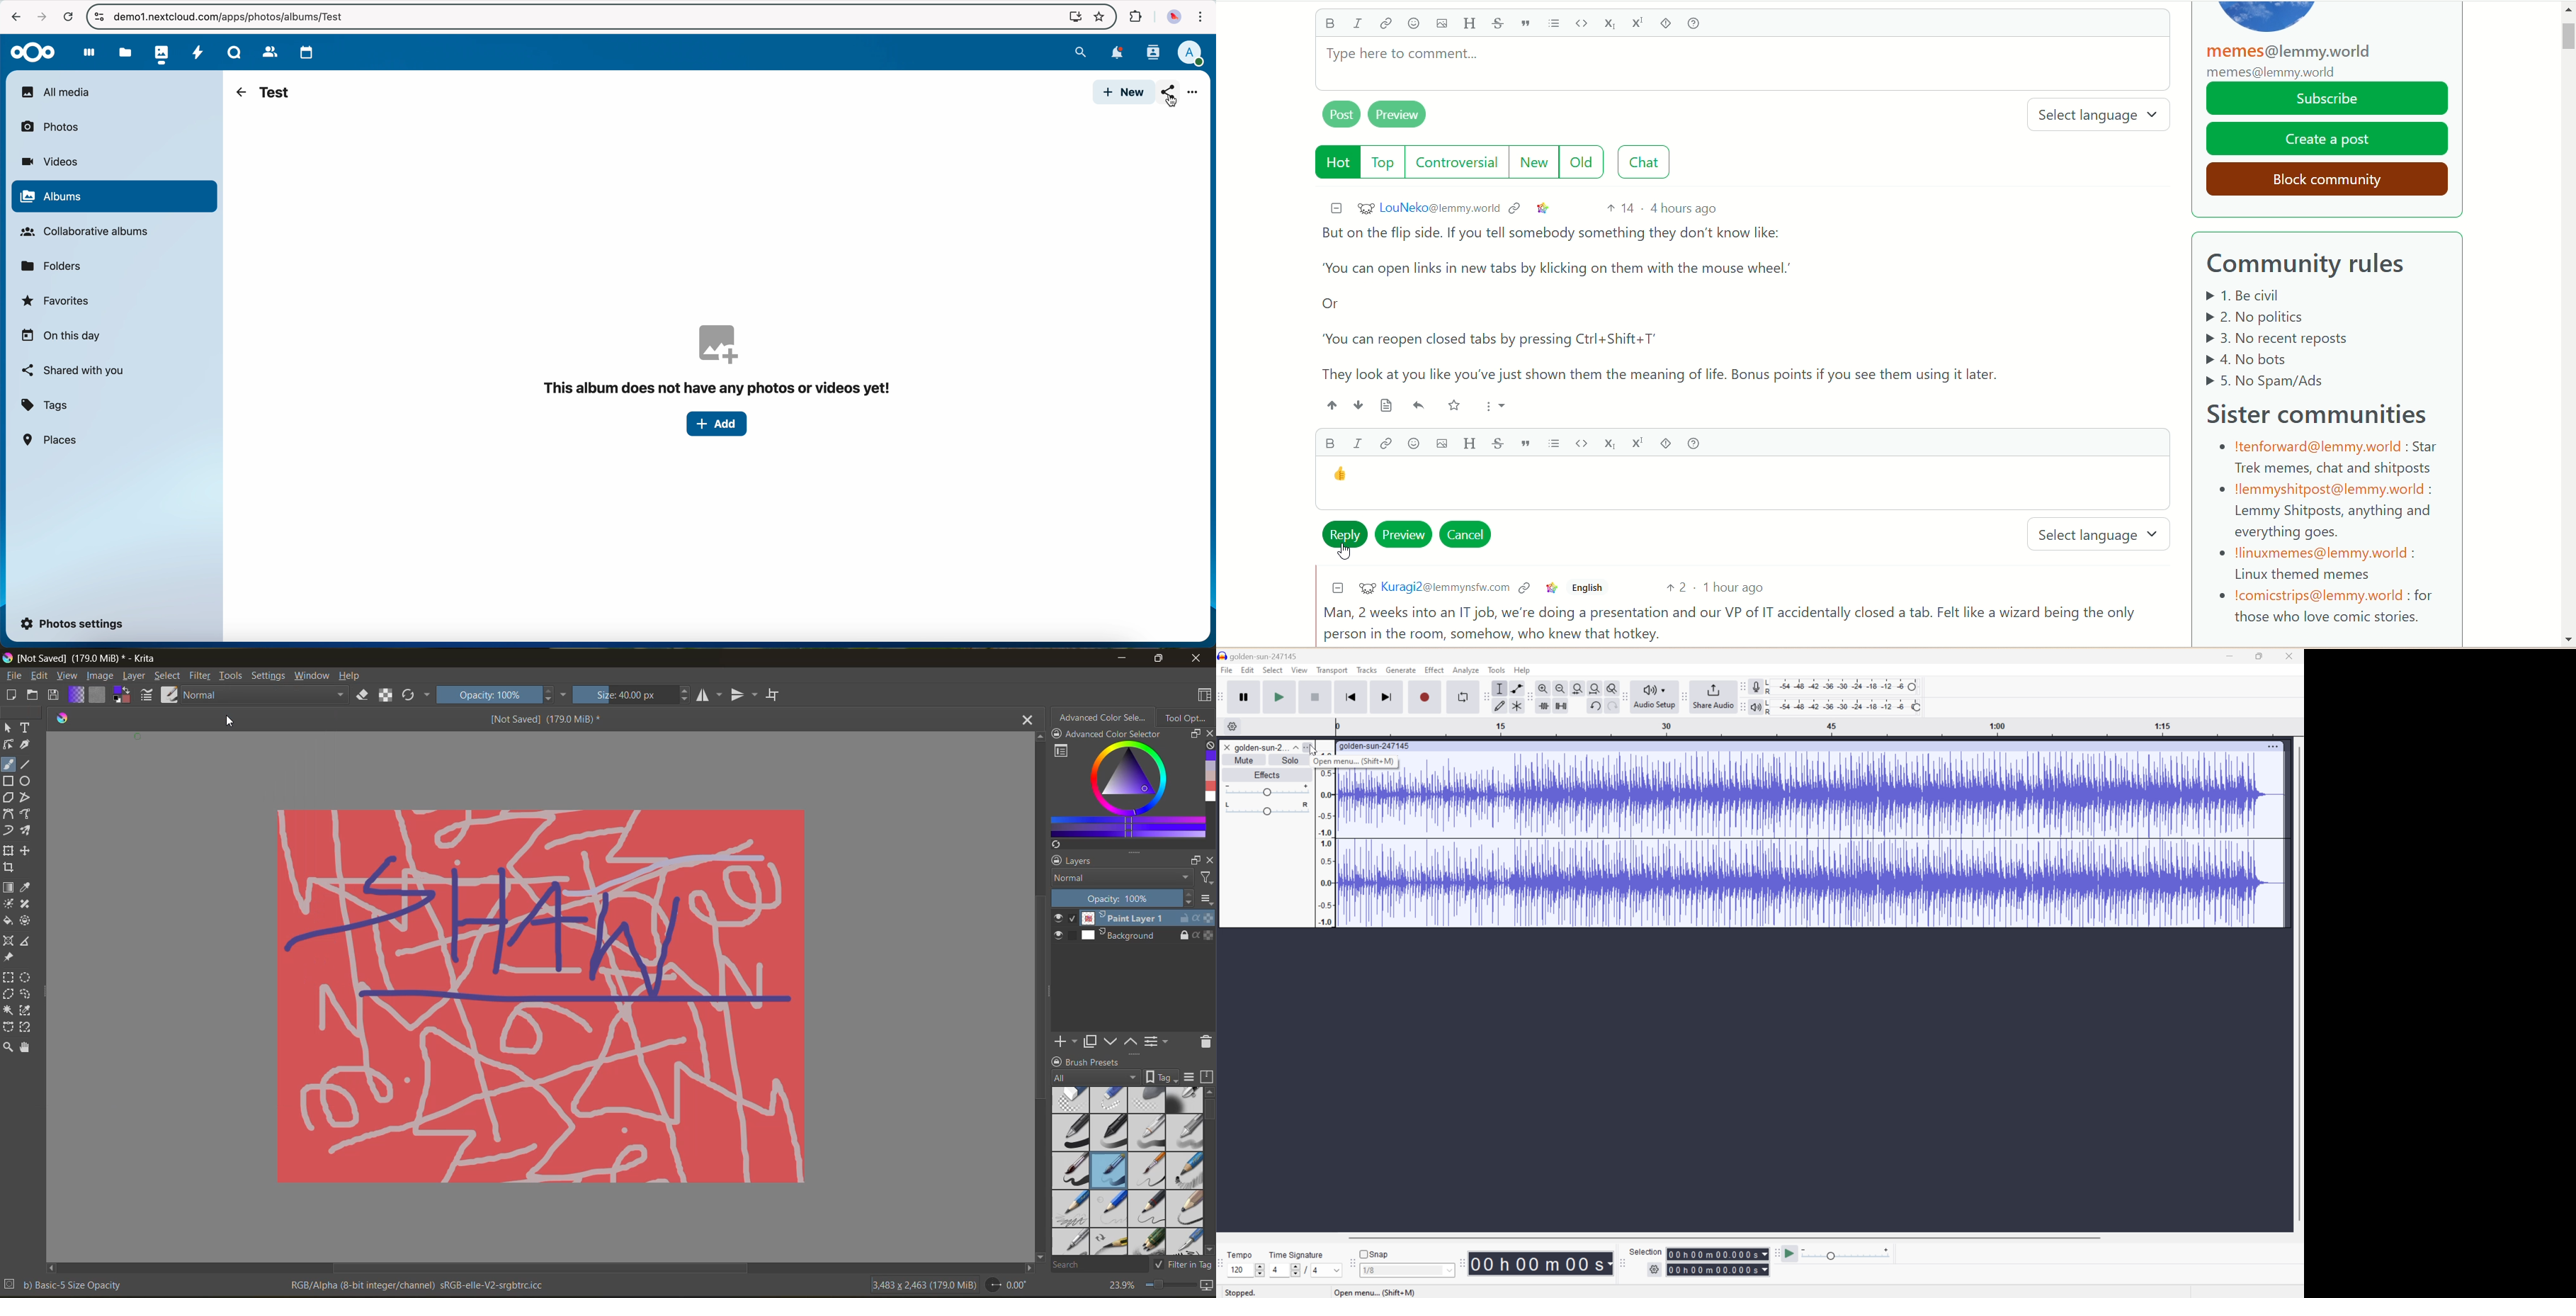 This screenshot has width=2576, height=1316. I want to click on lock docker, so click(1056, 861).